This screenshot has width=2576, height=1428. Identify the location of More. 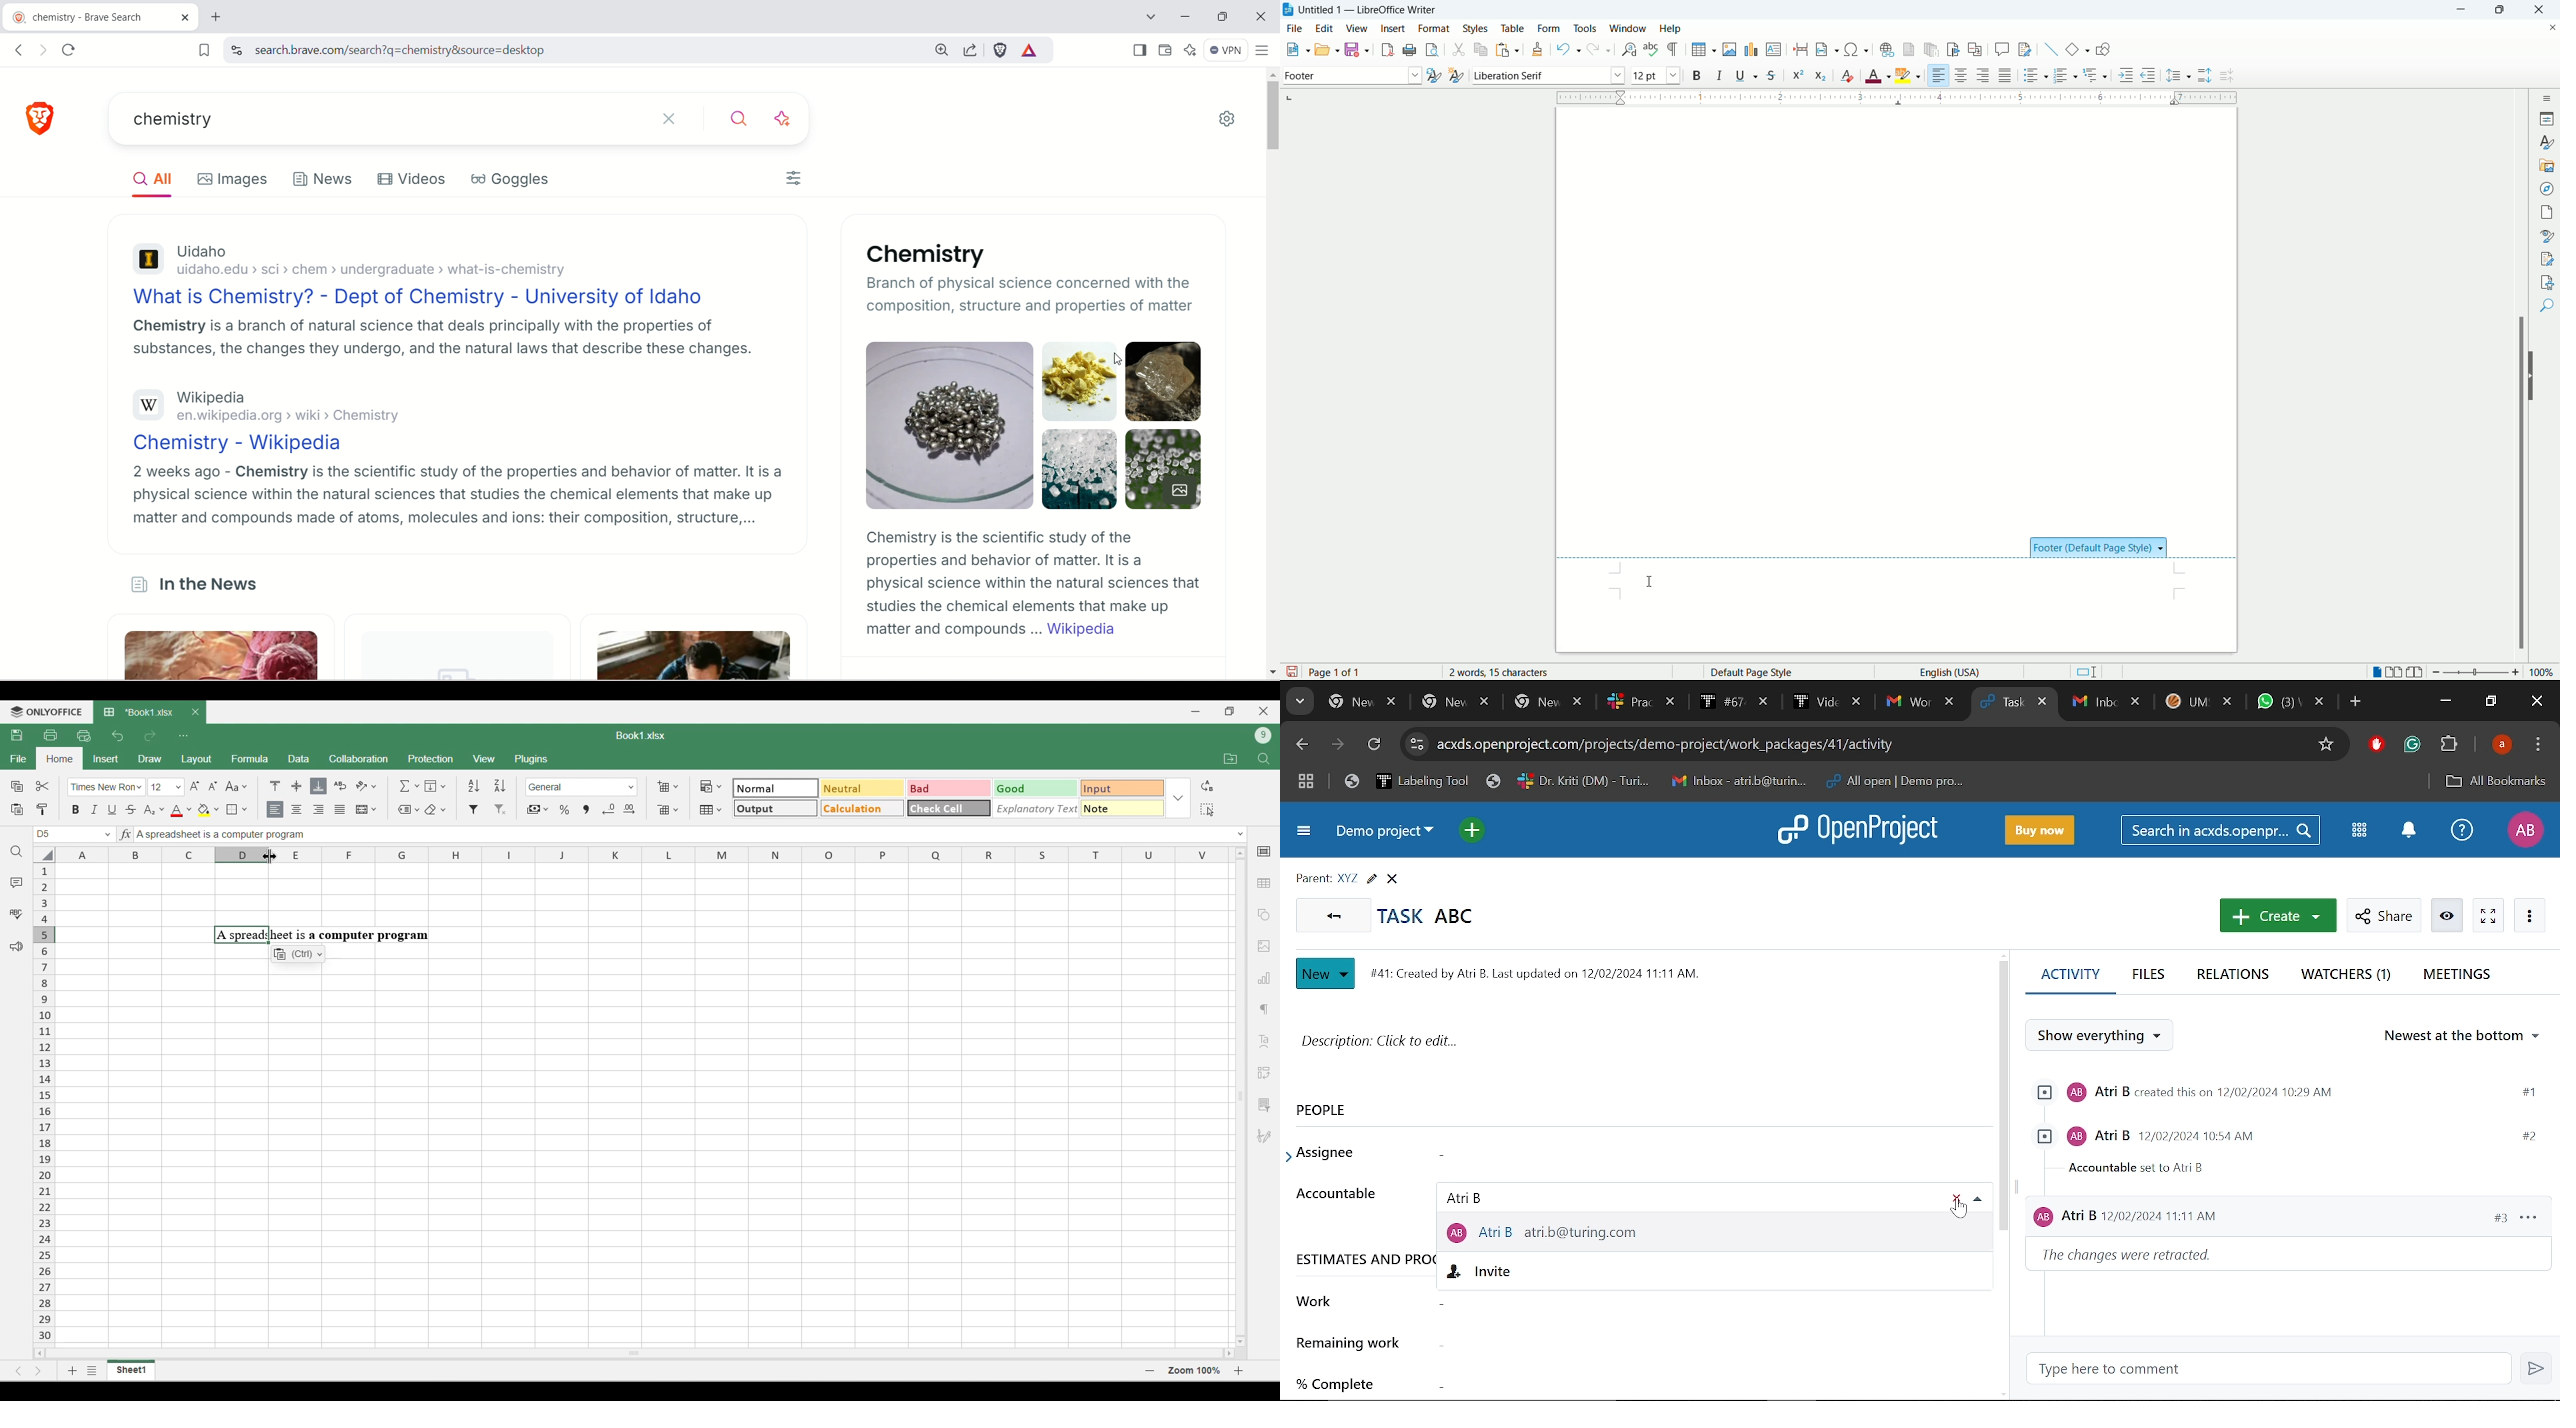
(2530, 917).